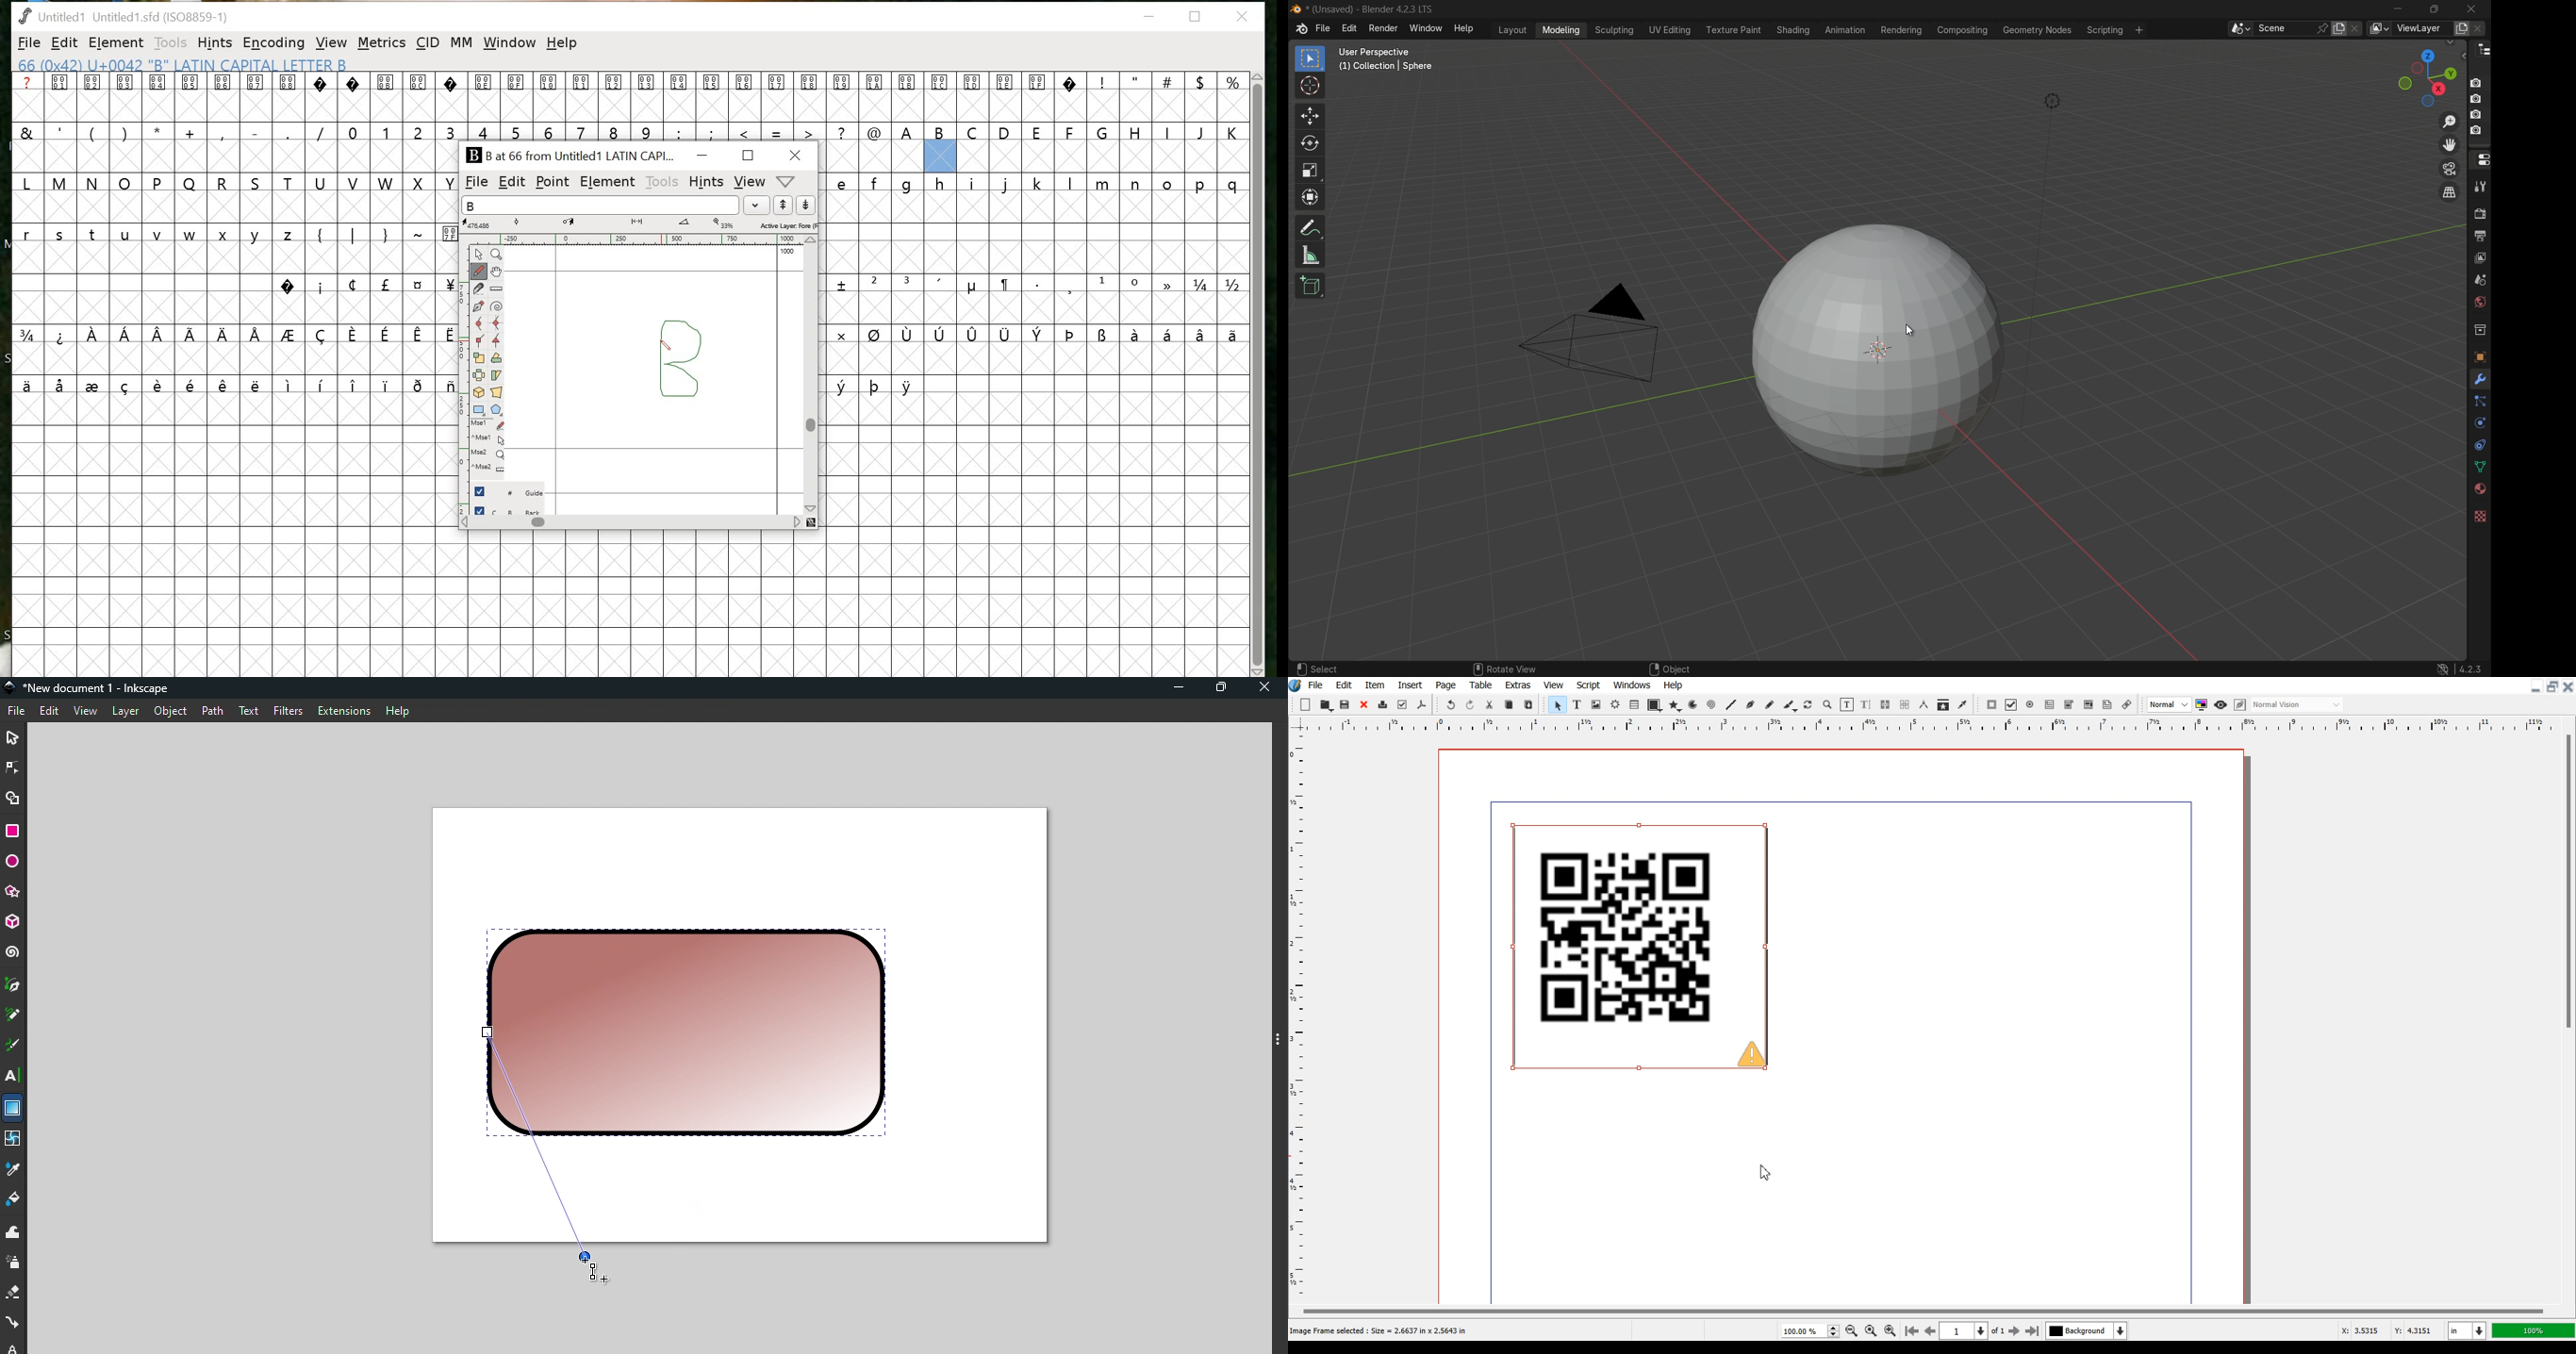 This screenshot has height=1372, width=2576. Describe the element at coordinates (1375, 684) in the screenshot. I see `Item` at that location.